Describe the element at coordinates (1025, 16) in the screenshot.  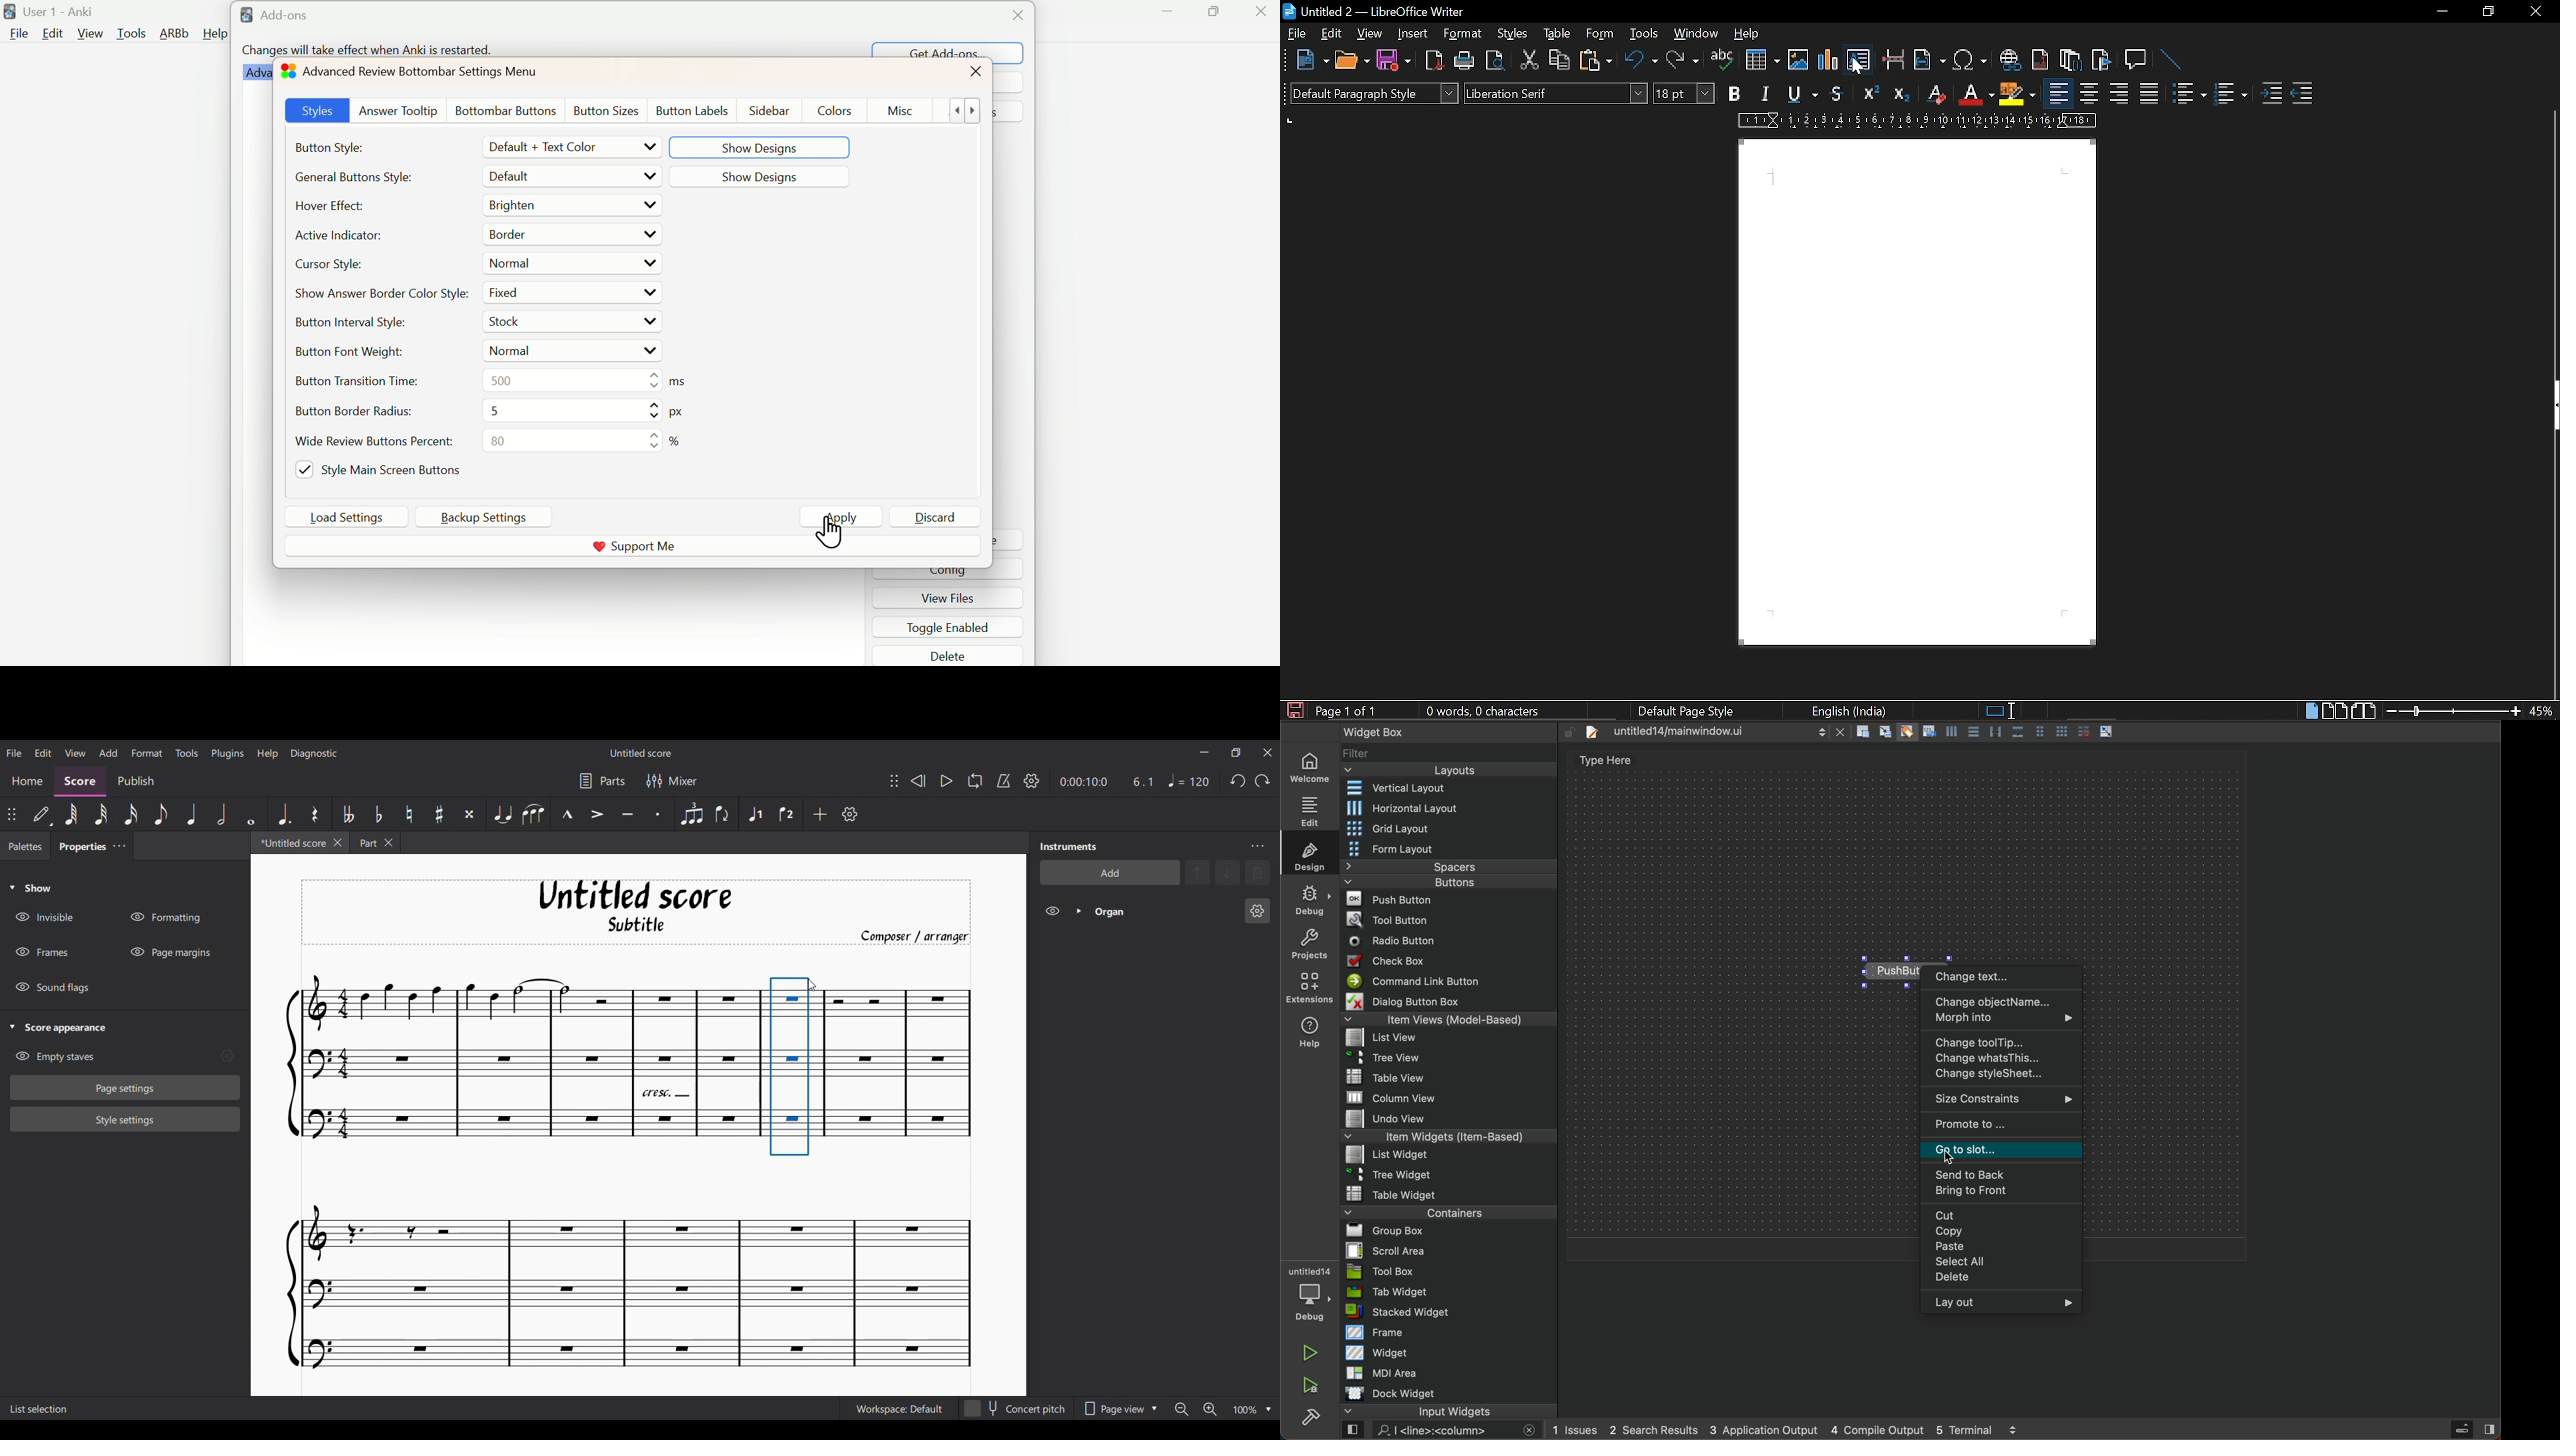
I see `Close` at that location.